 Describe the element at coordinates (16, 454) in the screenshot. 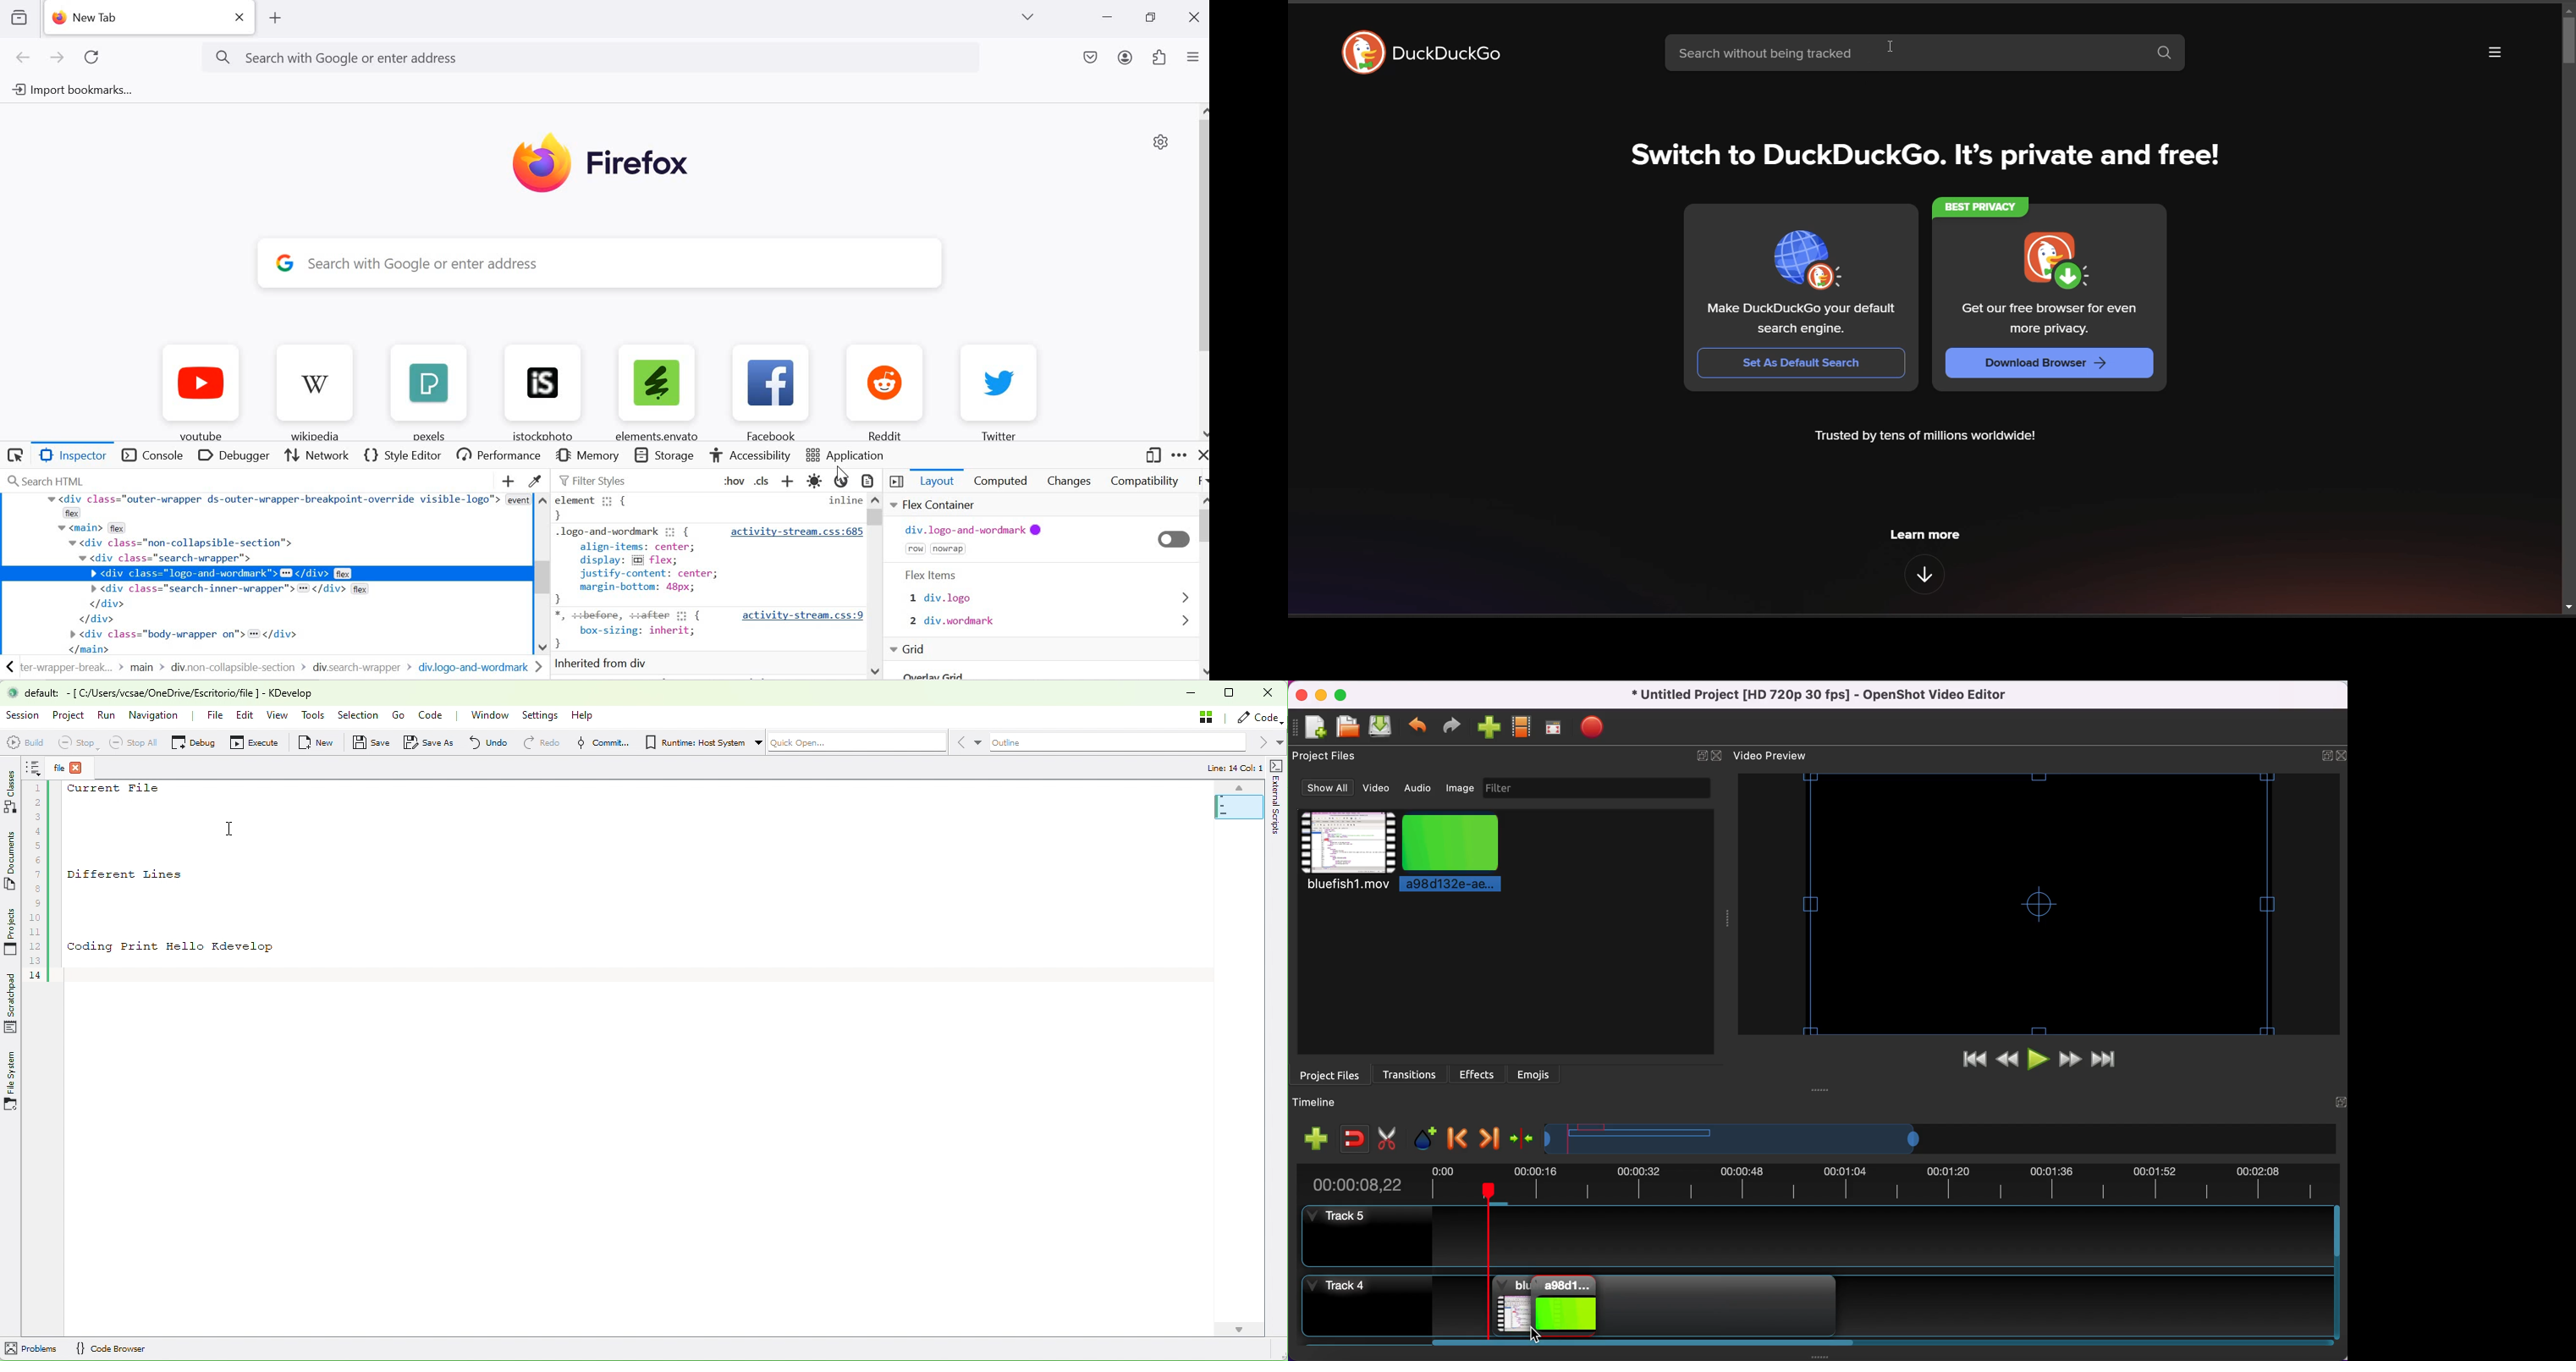

I see `select an element` at that location.